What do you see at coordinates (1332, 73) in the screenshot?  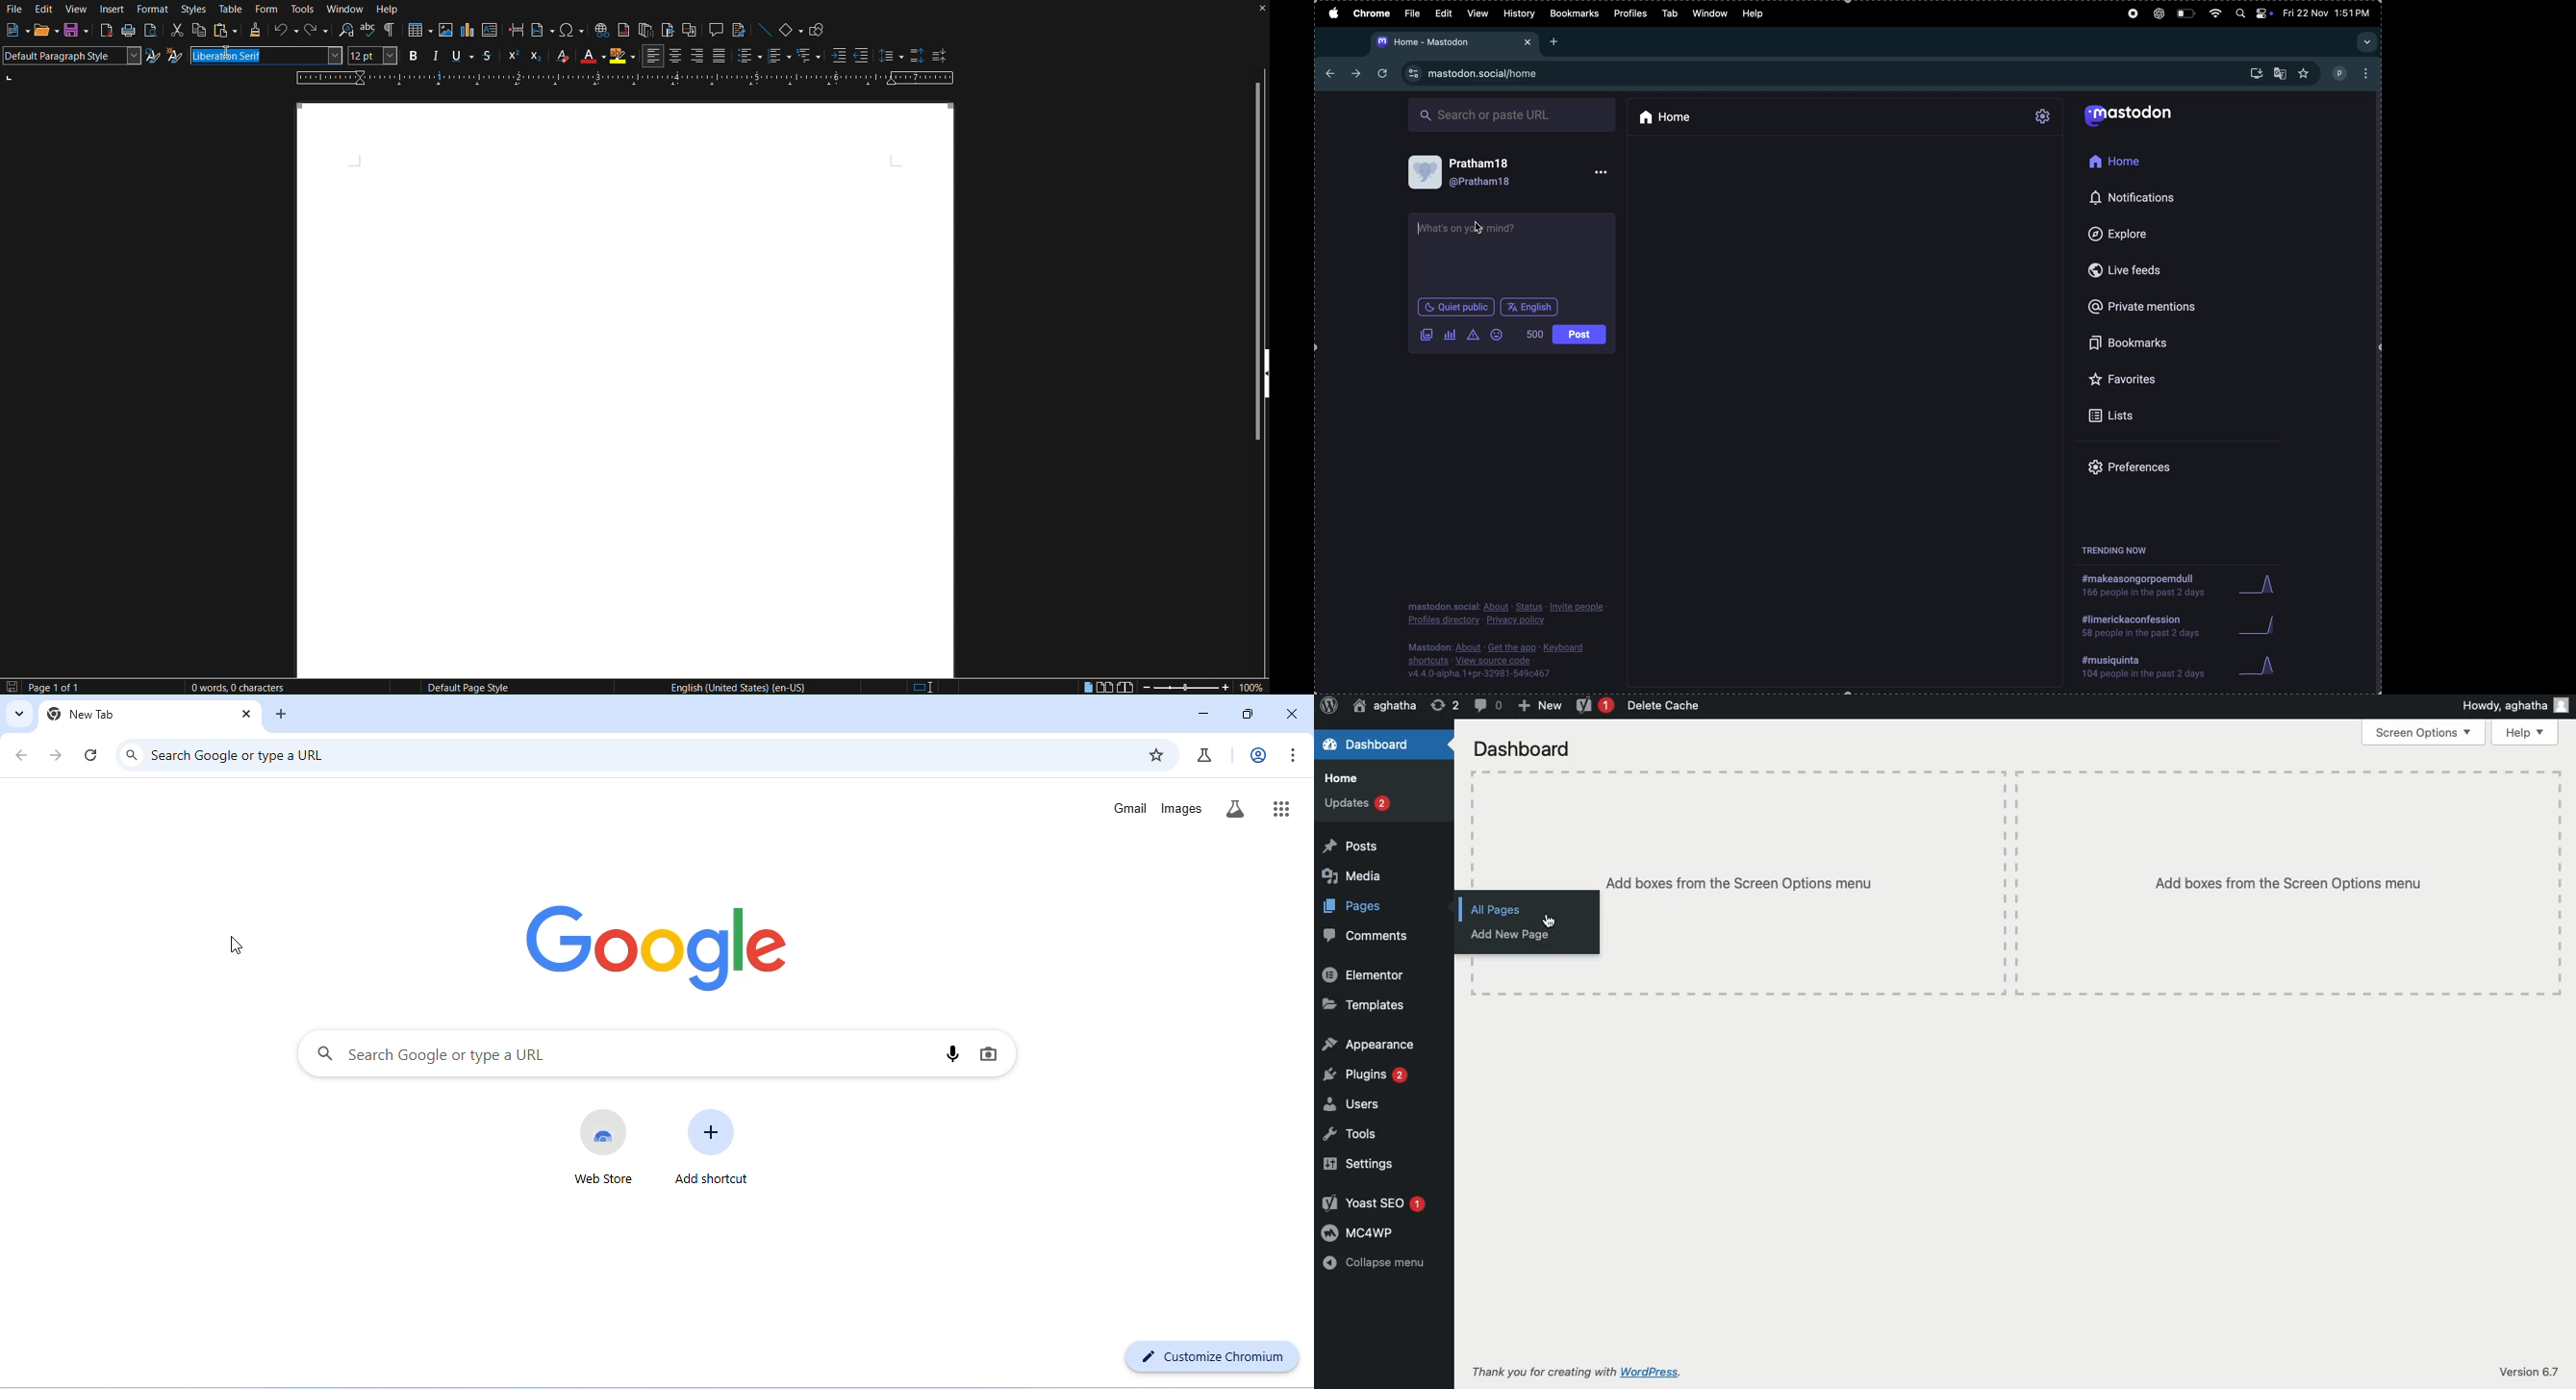 I see `back` at bounding box center [1332, 73].